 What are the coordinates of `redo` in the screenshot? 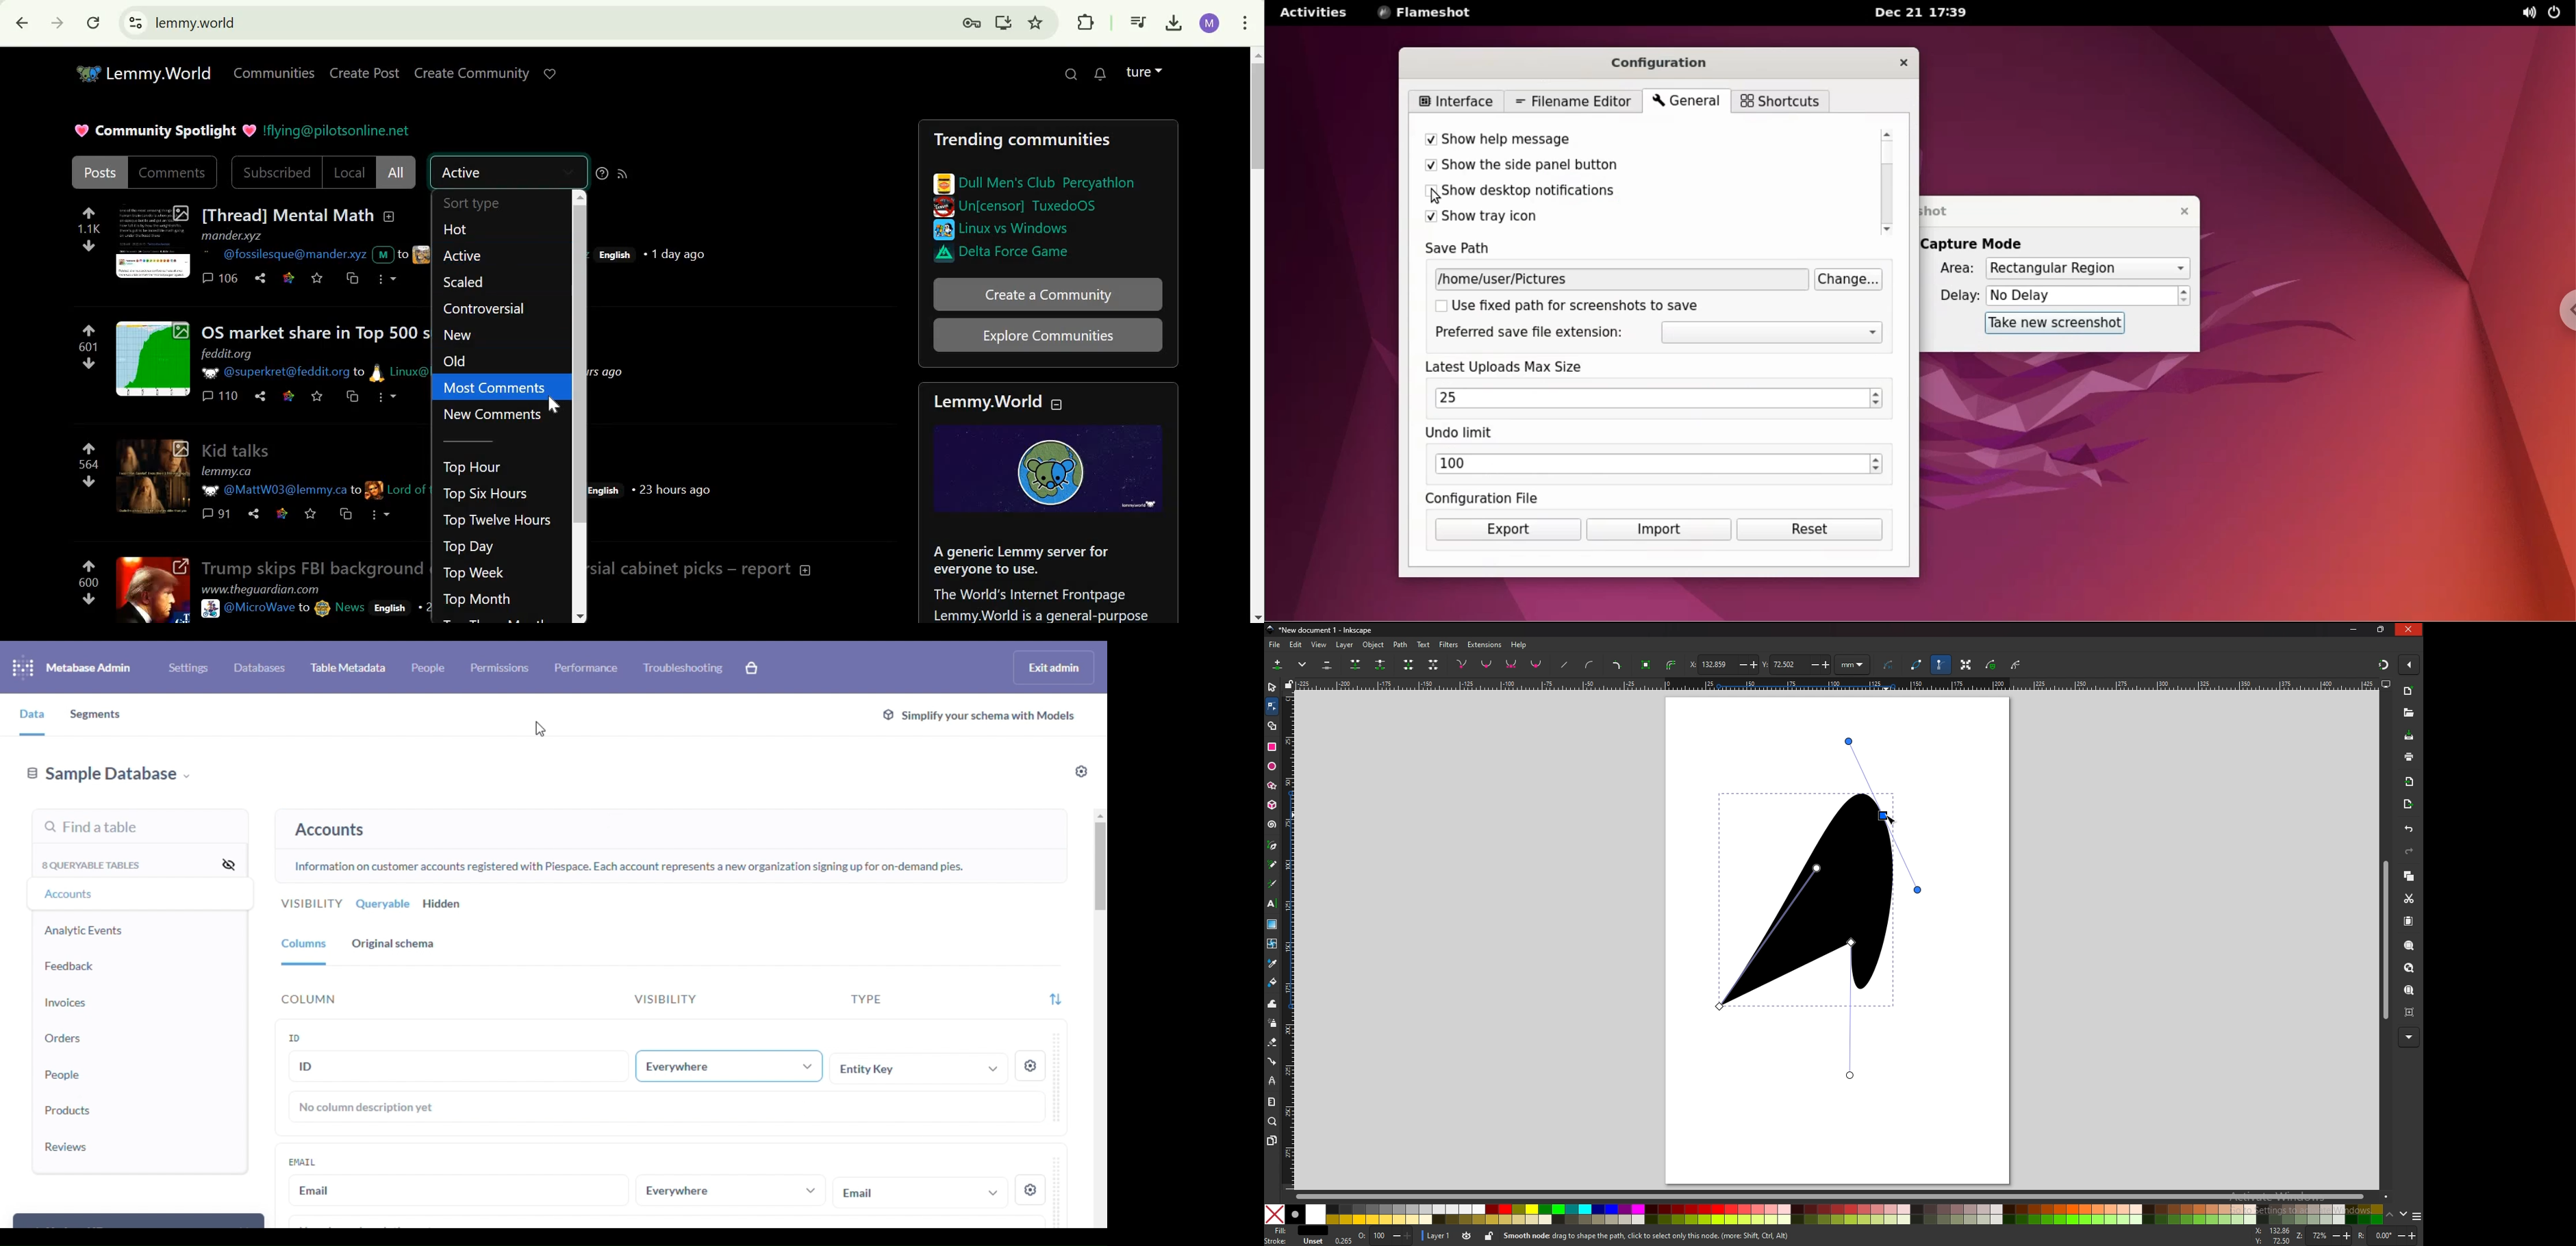 It's located at (2409, 851).